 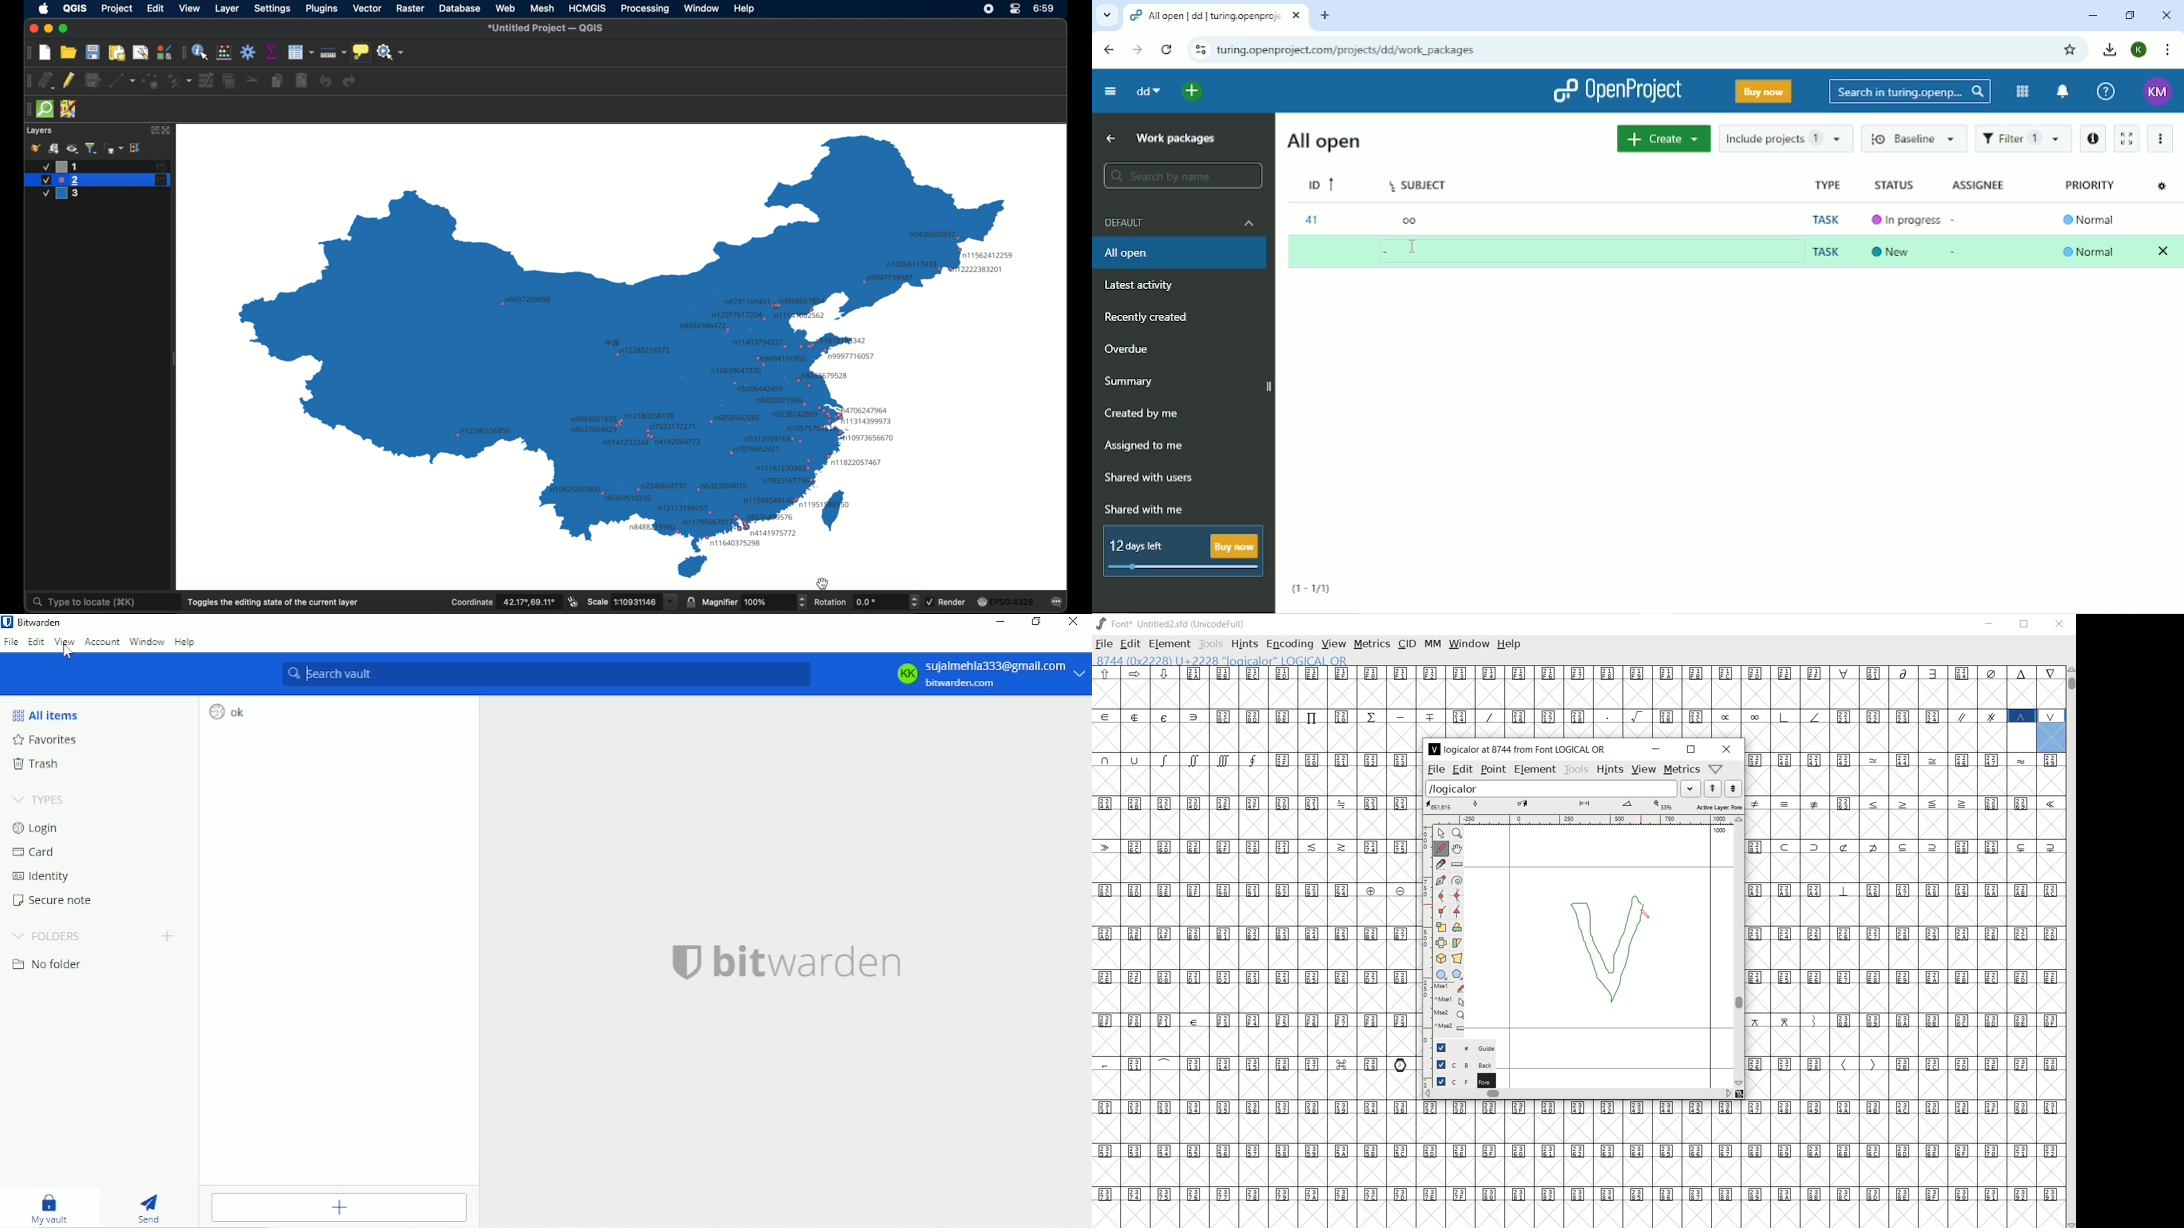 What do you see at coordinates (1691, 750) in the screenshot?
I see `restore` at bounding box center [1691, 750].